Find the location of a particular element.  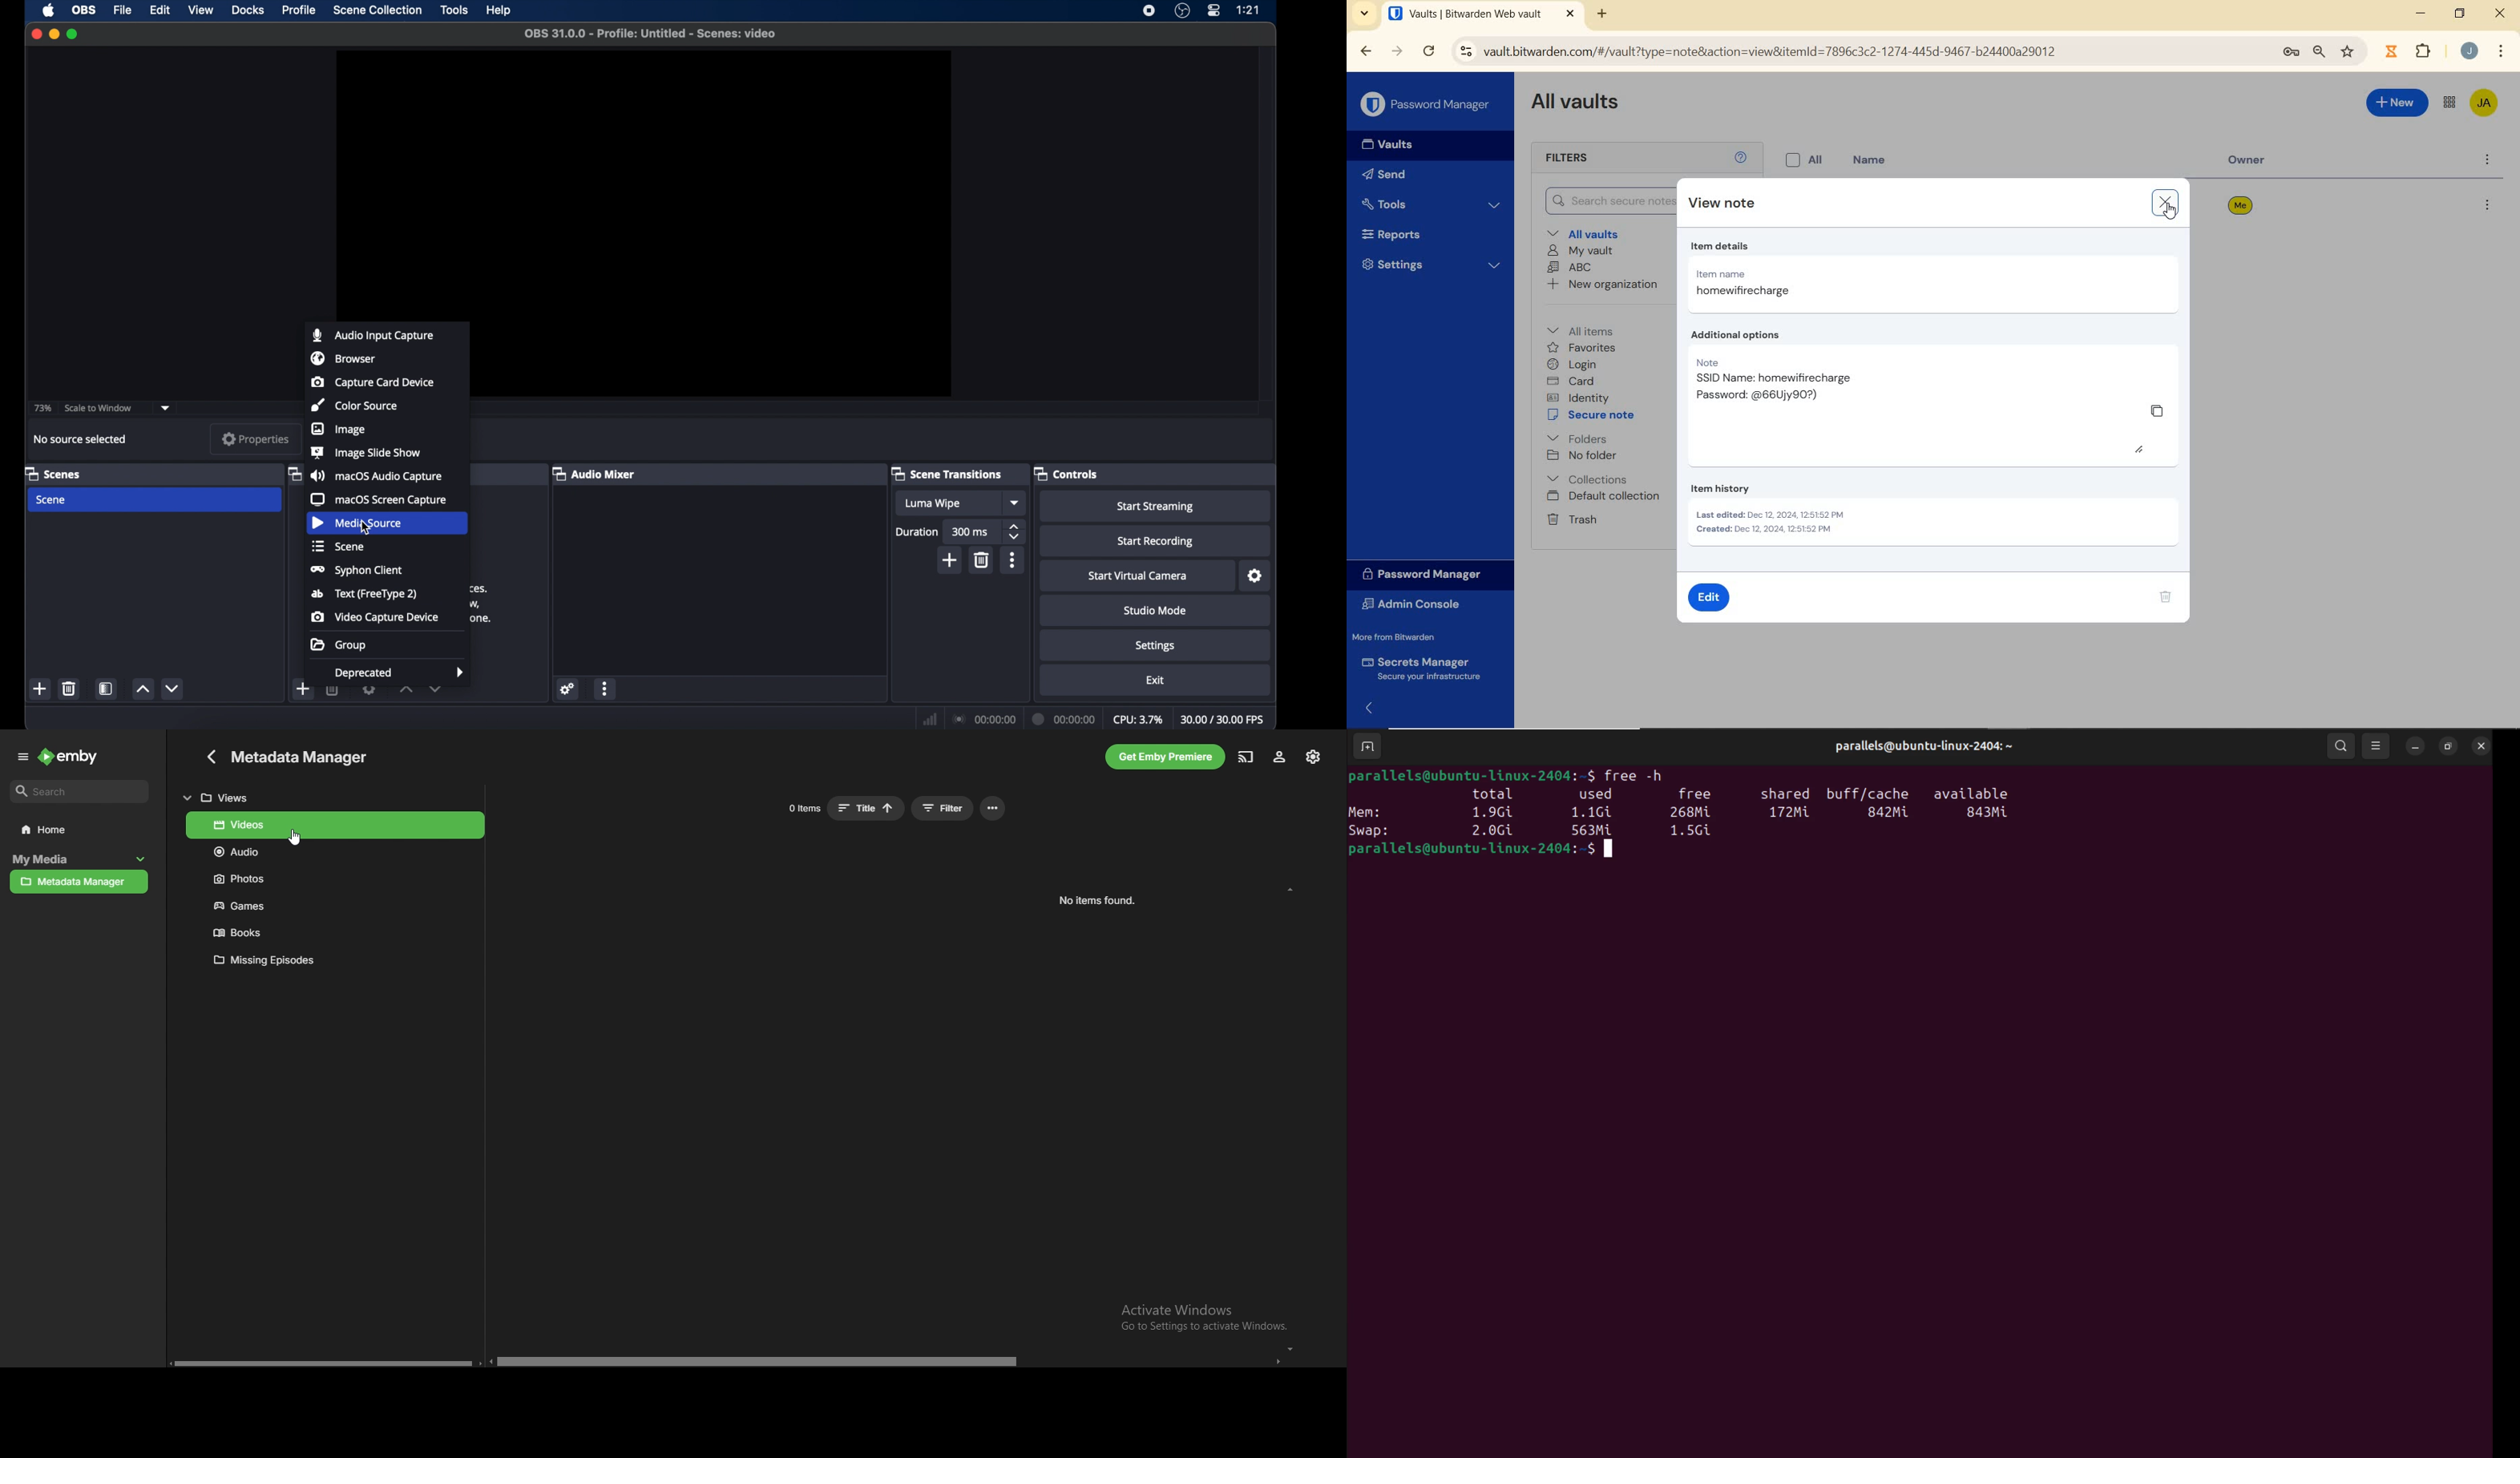

my media is located at coordinates (62, 860).